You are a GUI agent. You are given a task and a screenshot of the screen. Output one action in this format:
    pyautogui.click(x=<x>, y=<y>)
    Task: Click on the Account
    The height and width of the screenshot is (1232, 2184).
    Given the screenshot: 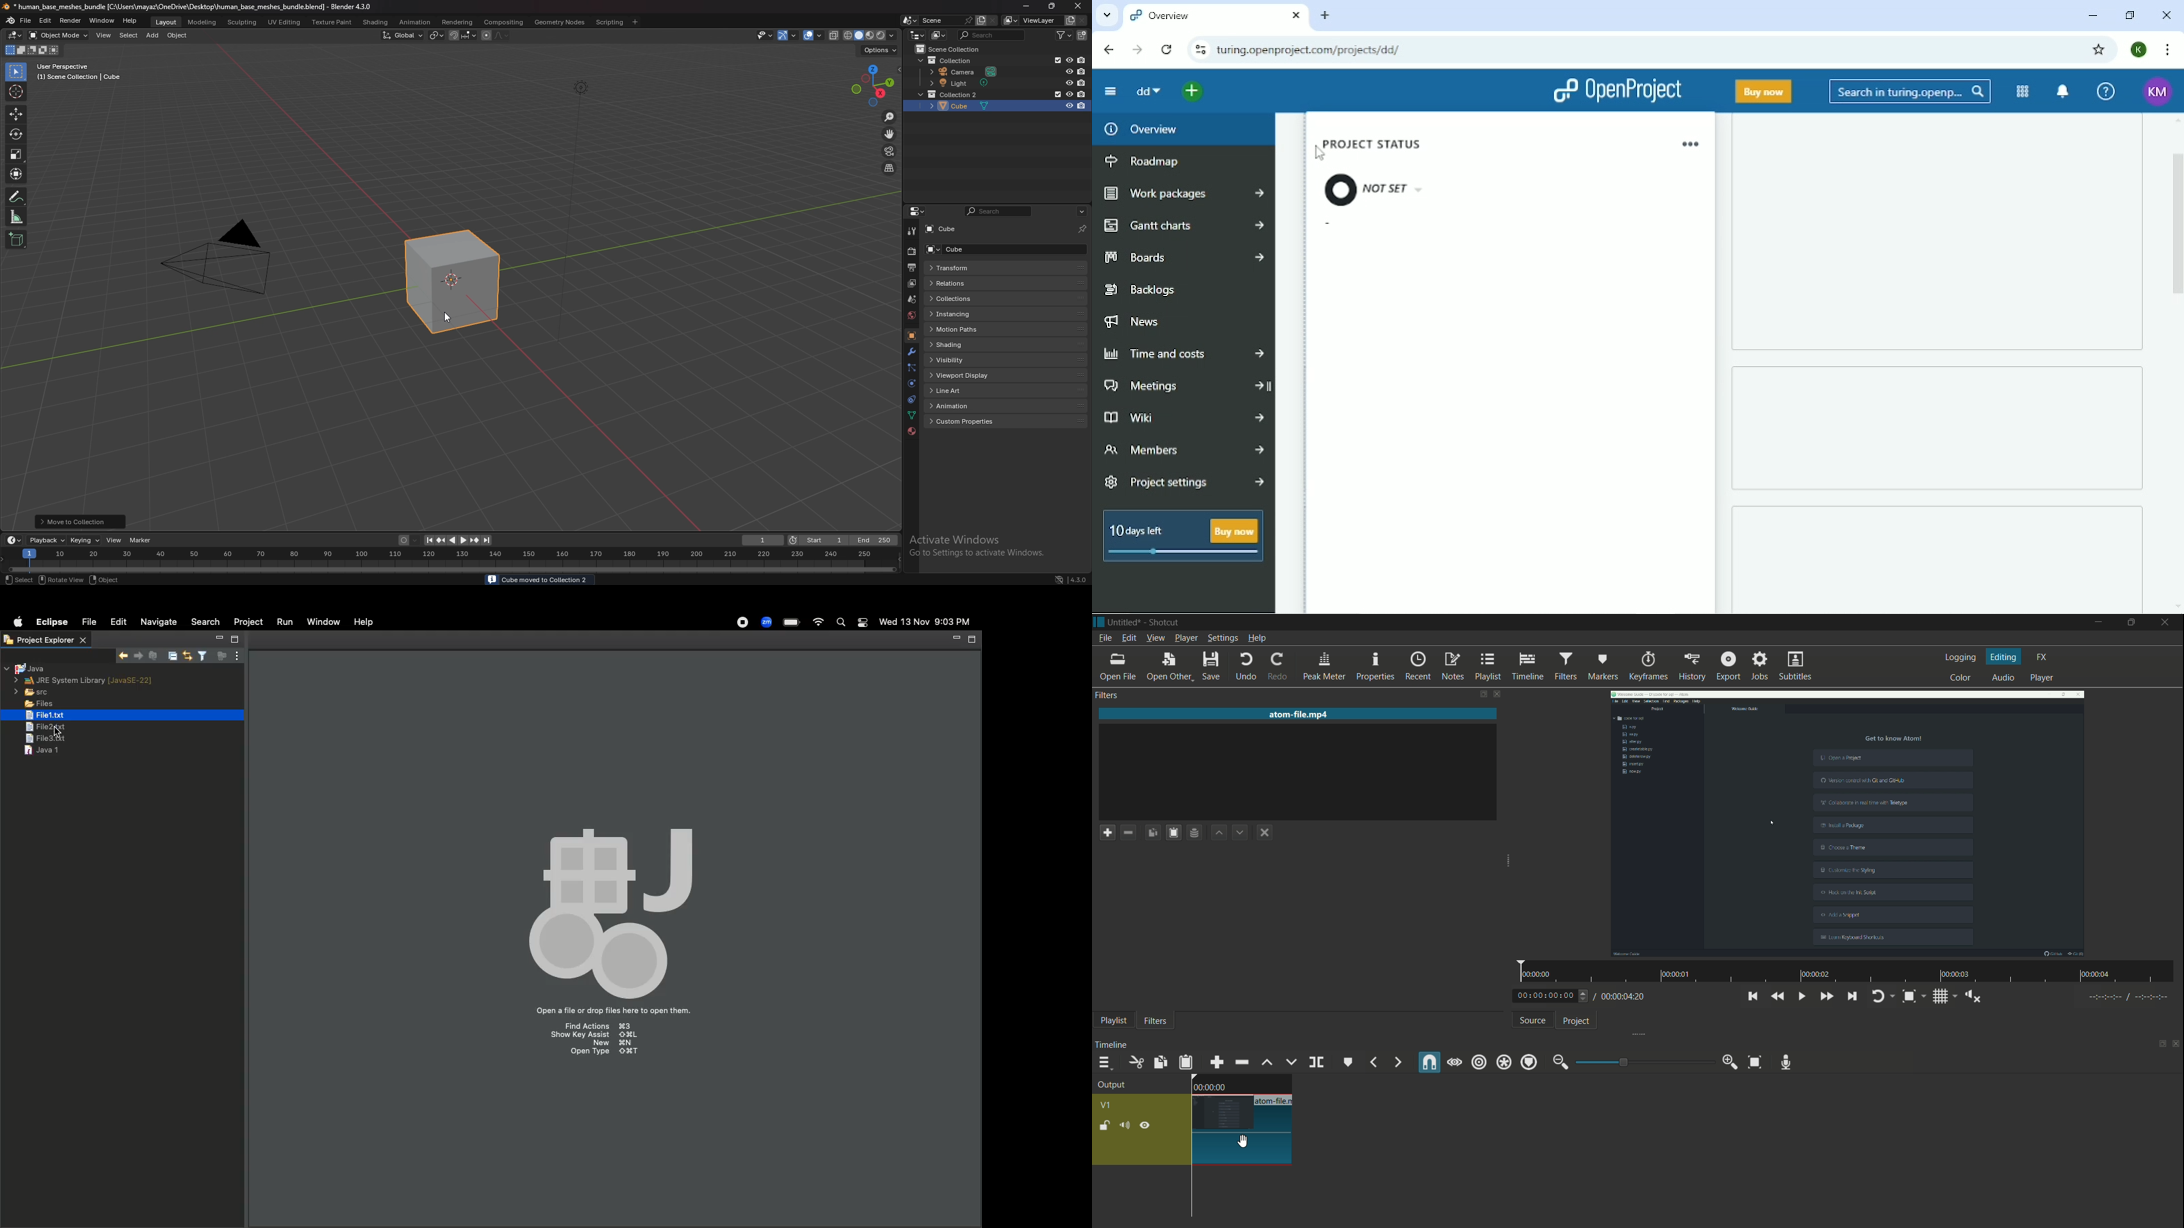 What is the action you would take?
    pyautogui.click(x=2158, y=91)
    